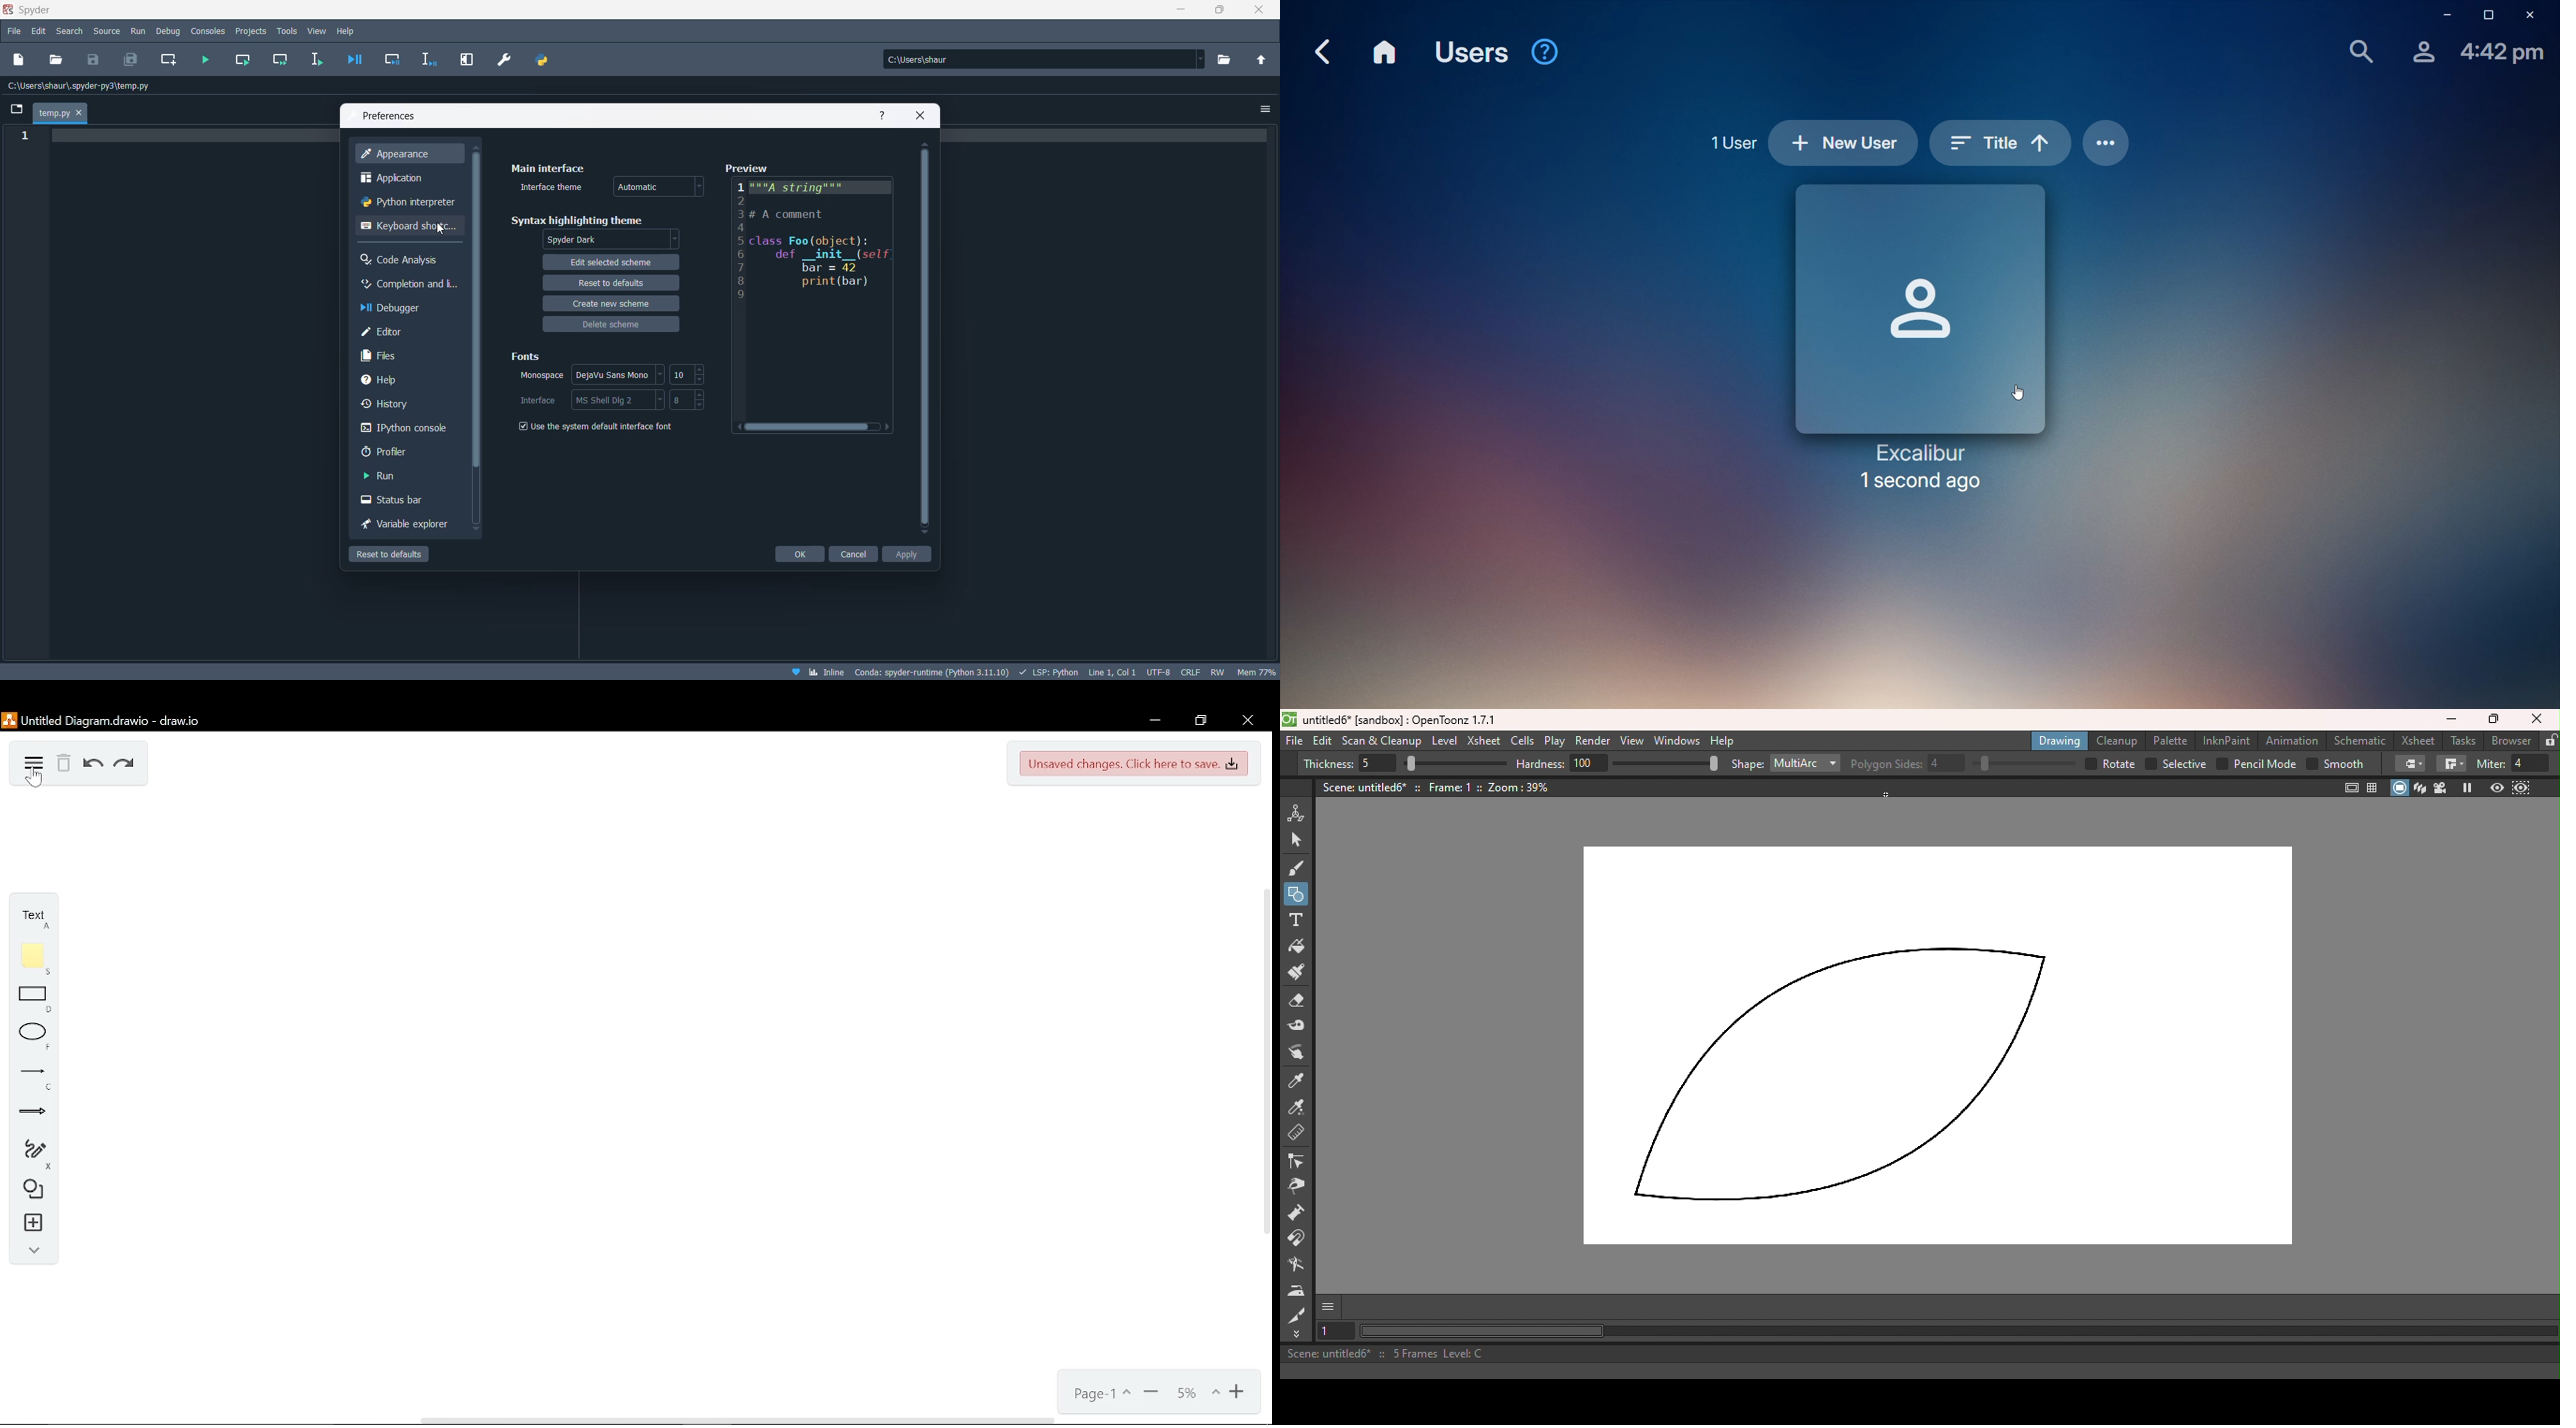  What do you see at coordinates (1265, 110) in the screenshot?
I see `options` at bounding box center [1265, 110].